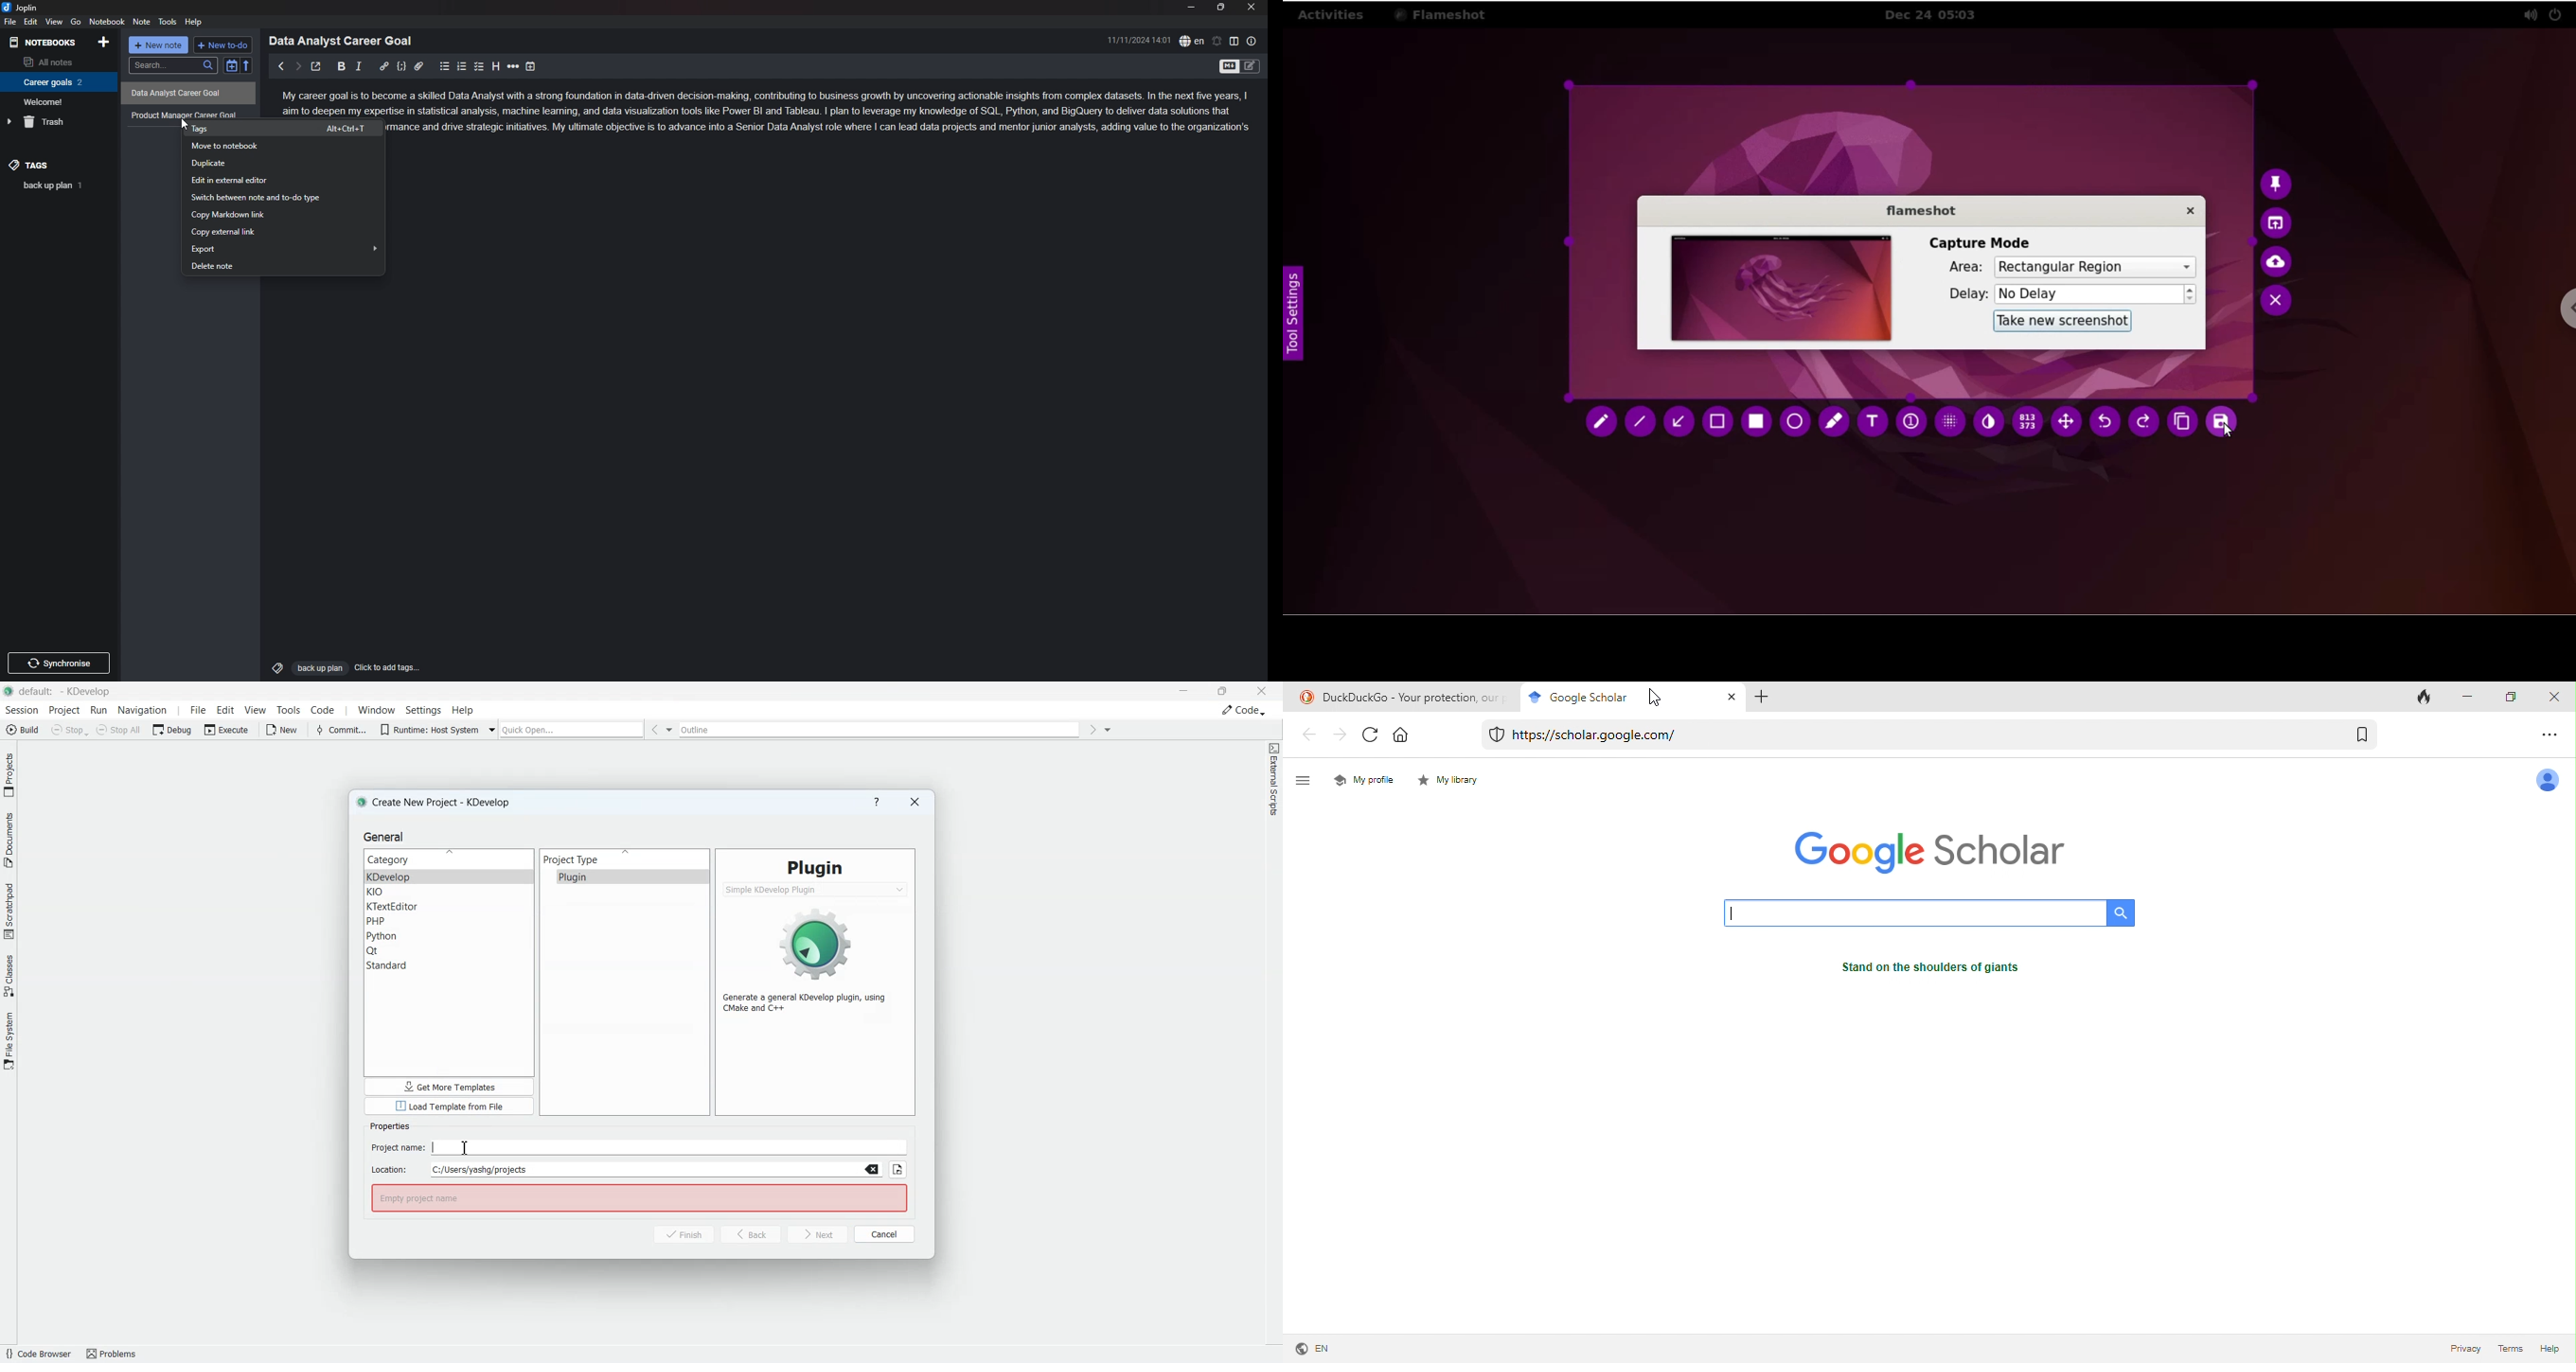 This screenshot has width=2576, height=1372. What do you see at coordinates (279, 128) in the screenshot?
I see `tags` at bounding box center [279, 128].